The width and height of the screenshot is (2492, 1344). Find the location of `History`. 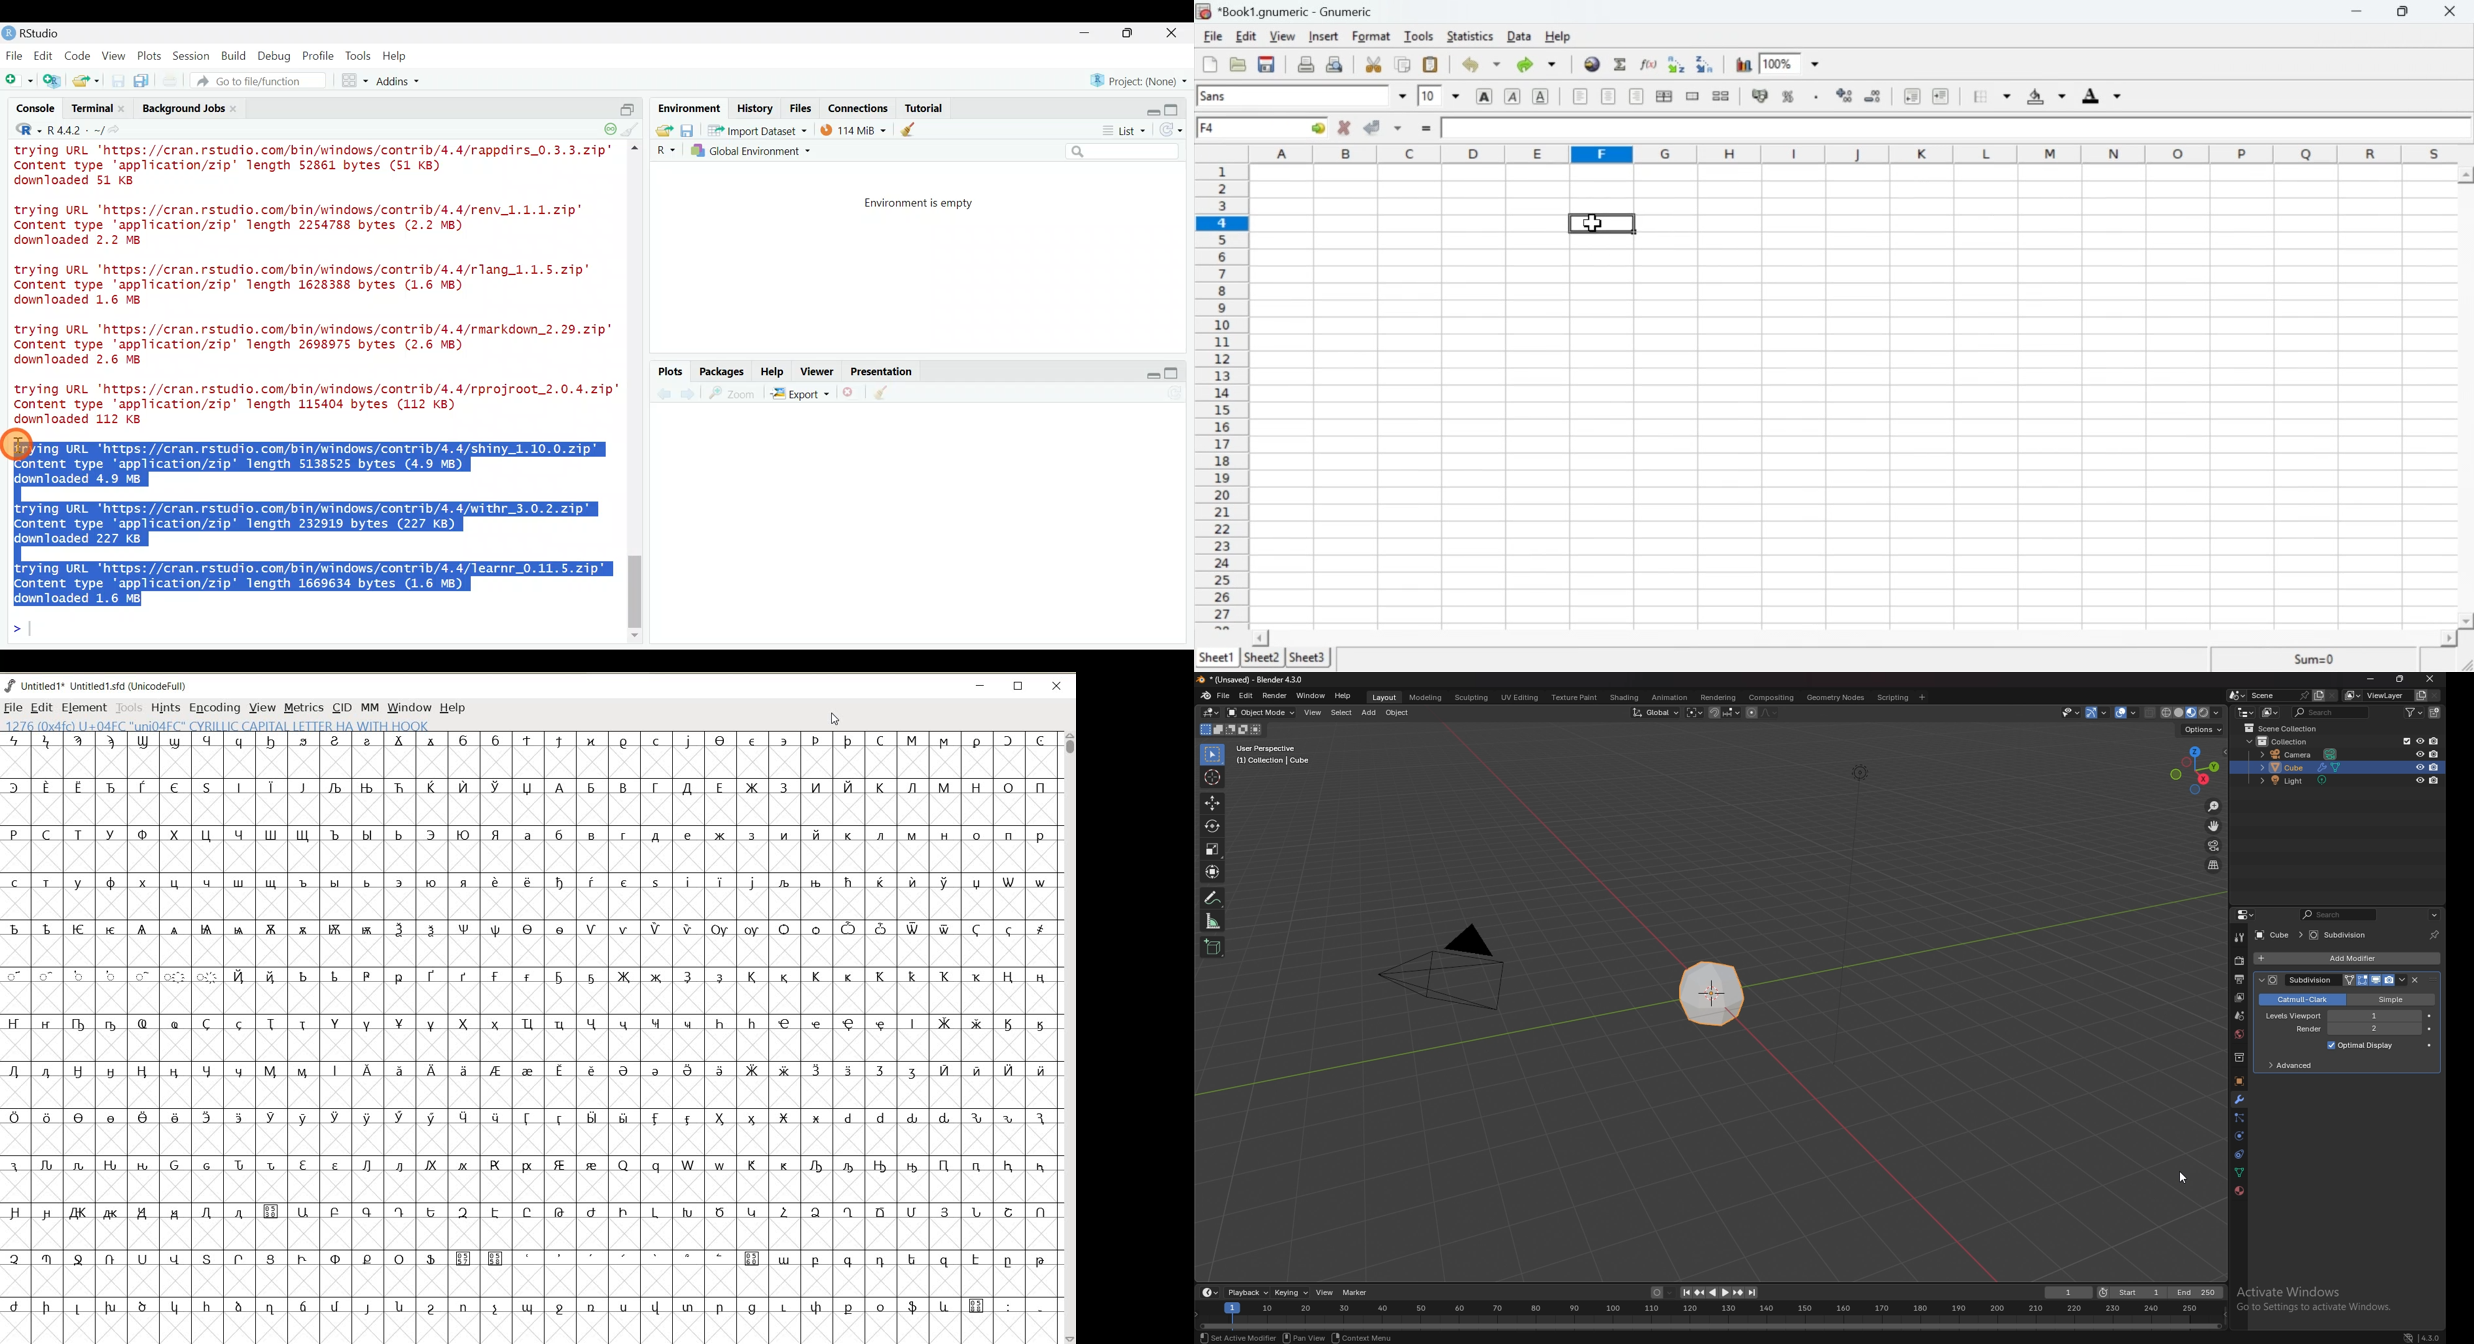

History is located at coordinates (755, 108).